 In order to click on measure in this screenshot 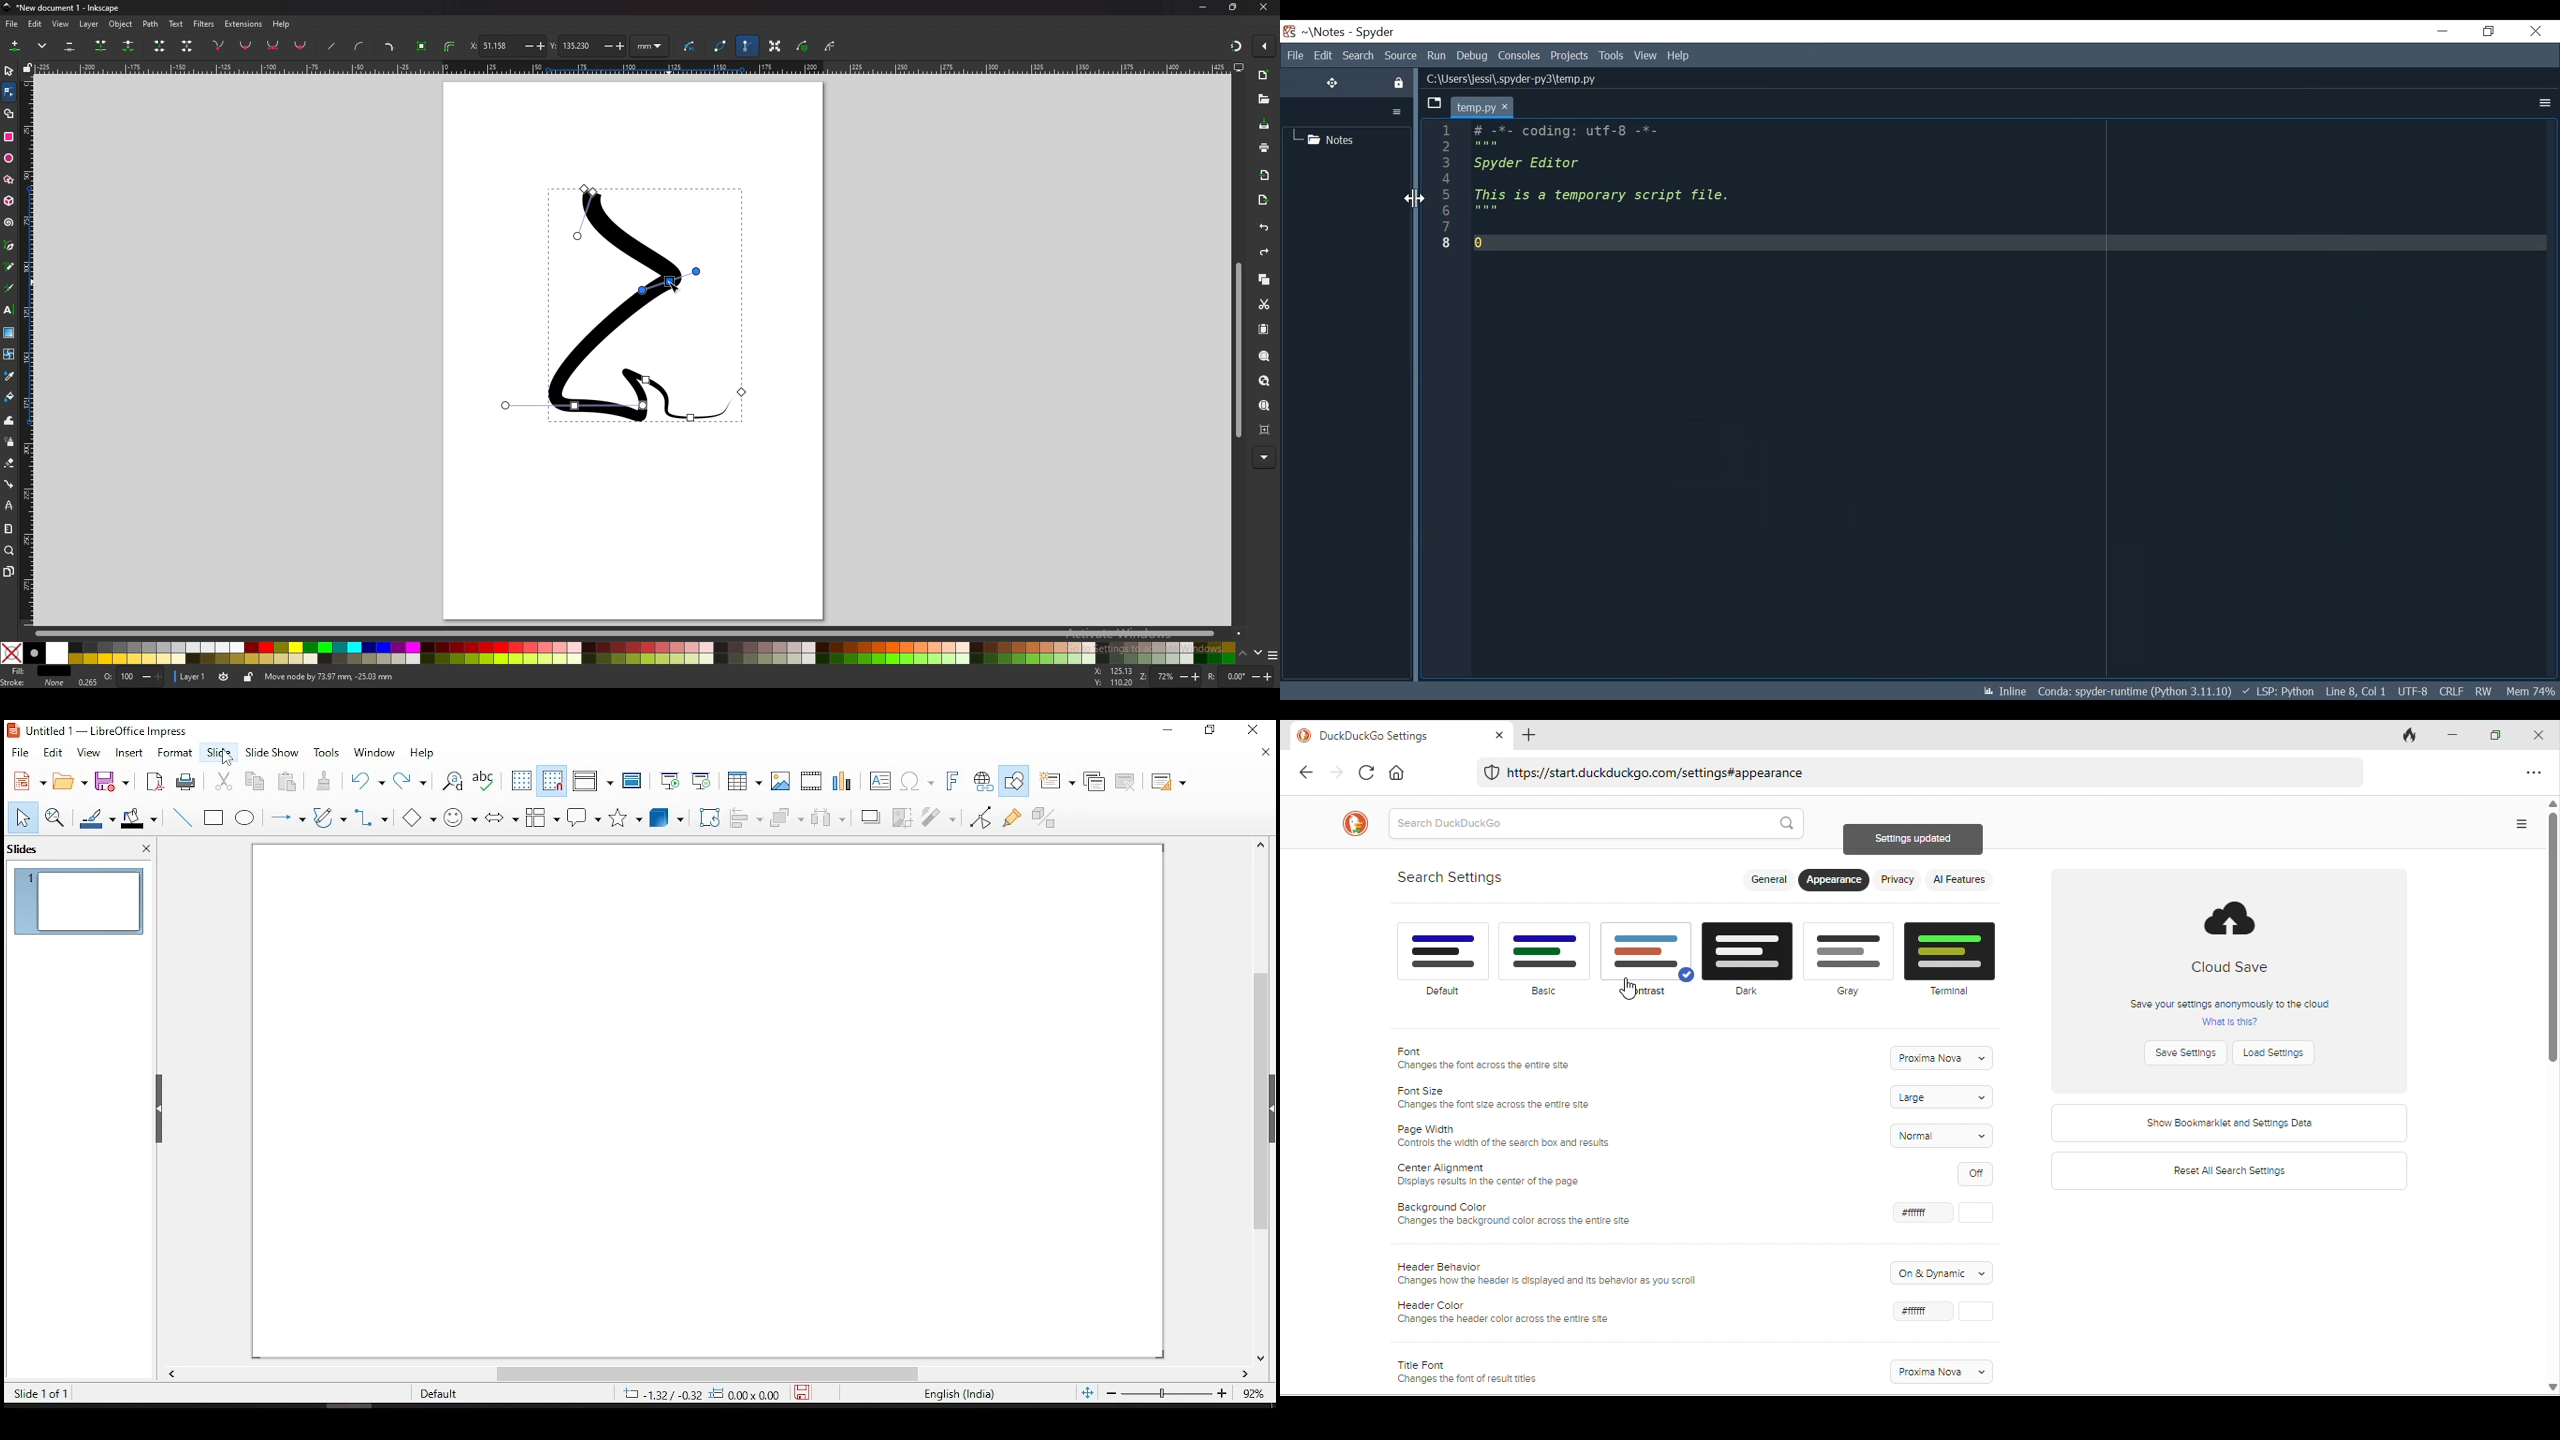, I will do `click(9, 529)`.